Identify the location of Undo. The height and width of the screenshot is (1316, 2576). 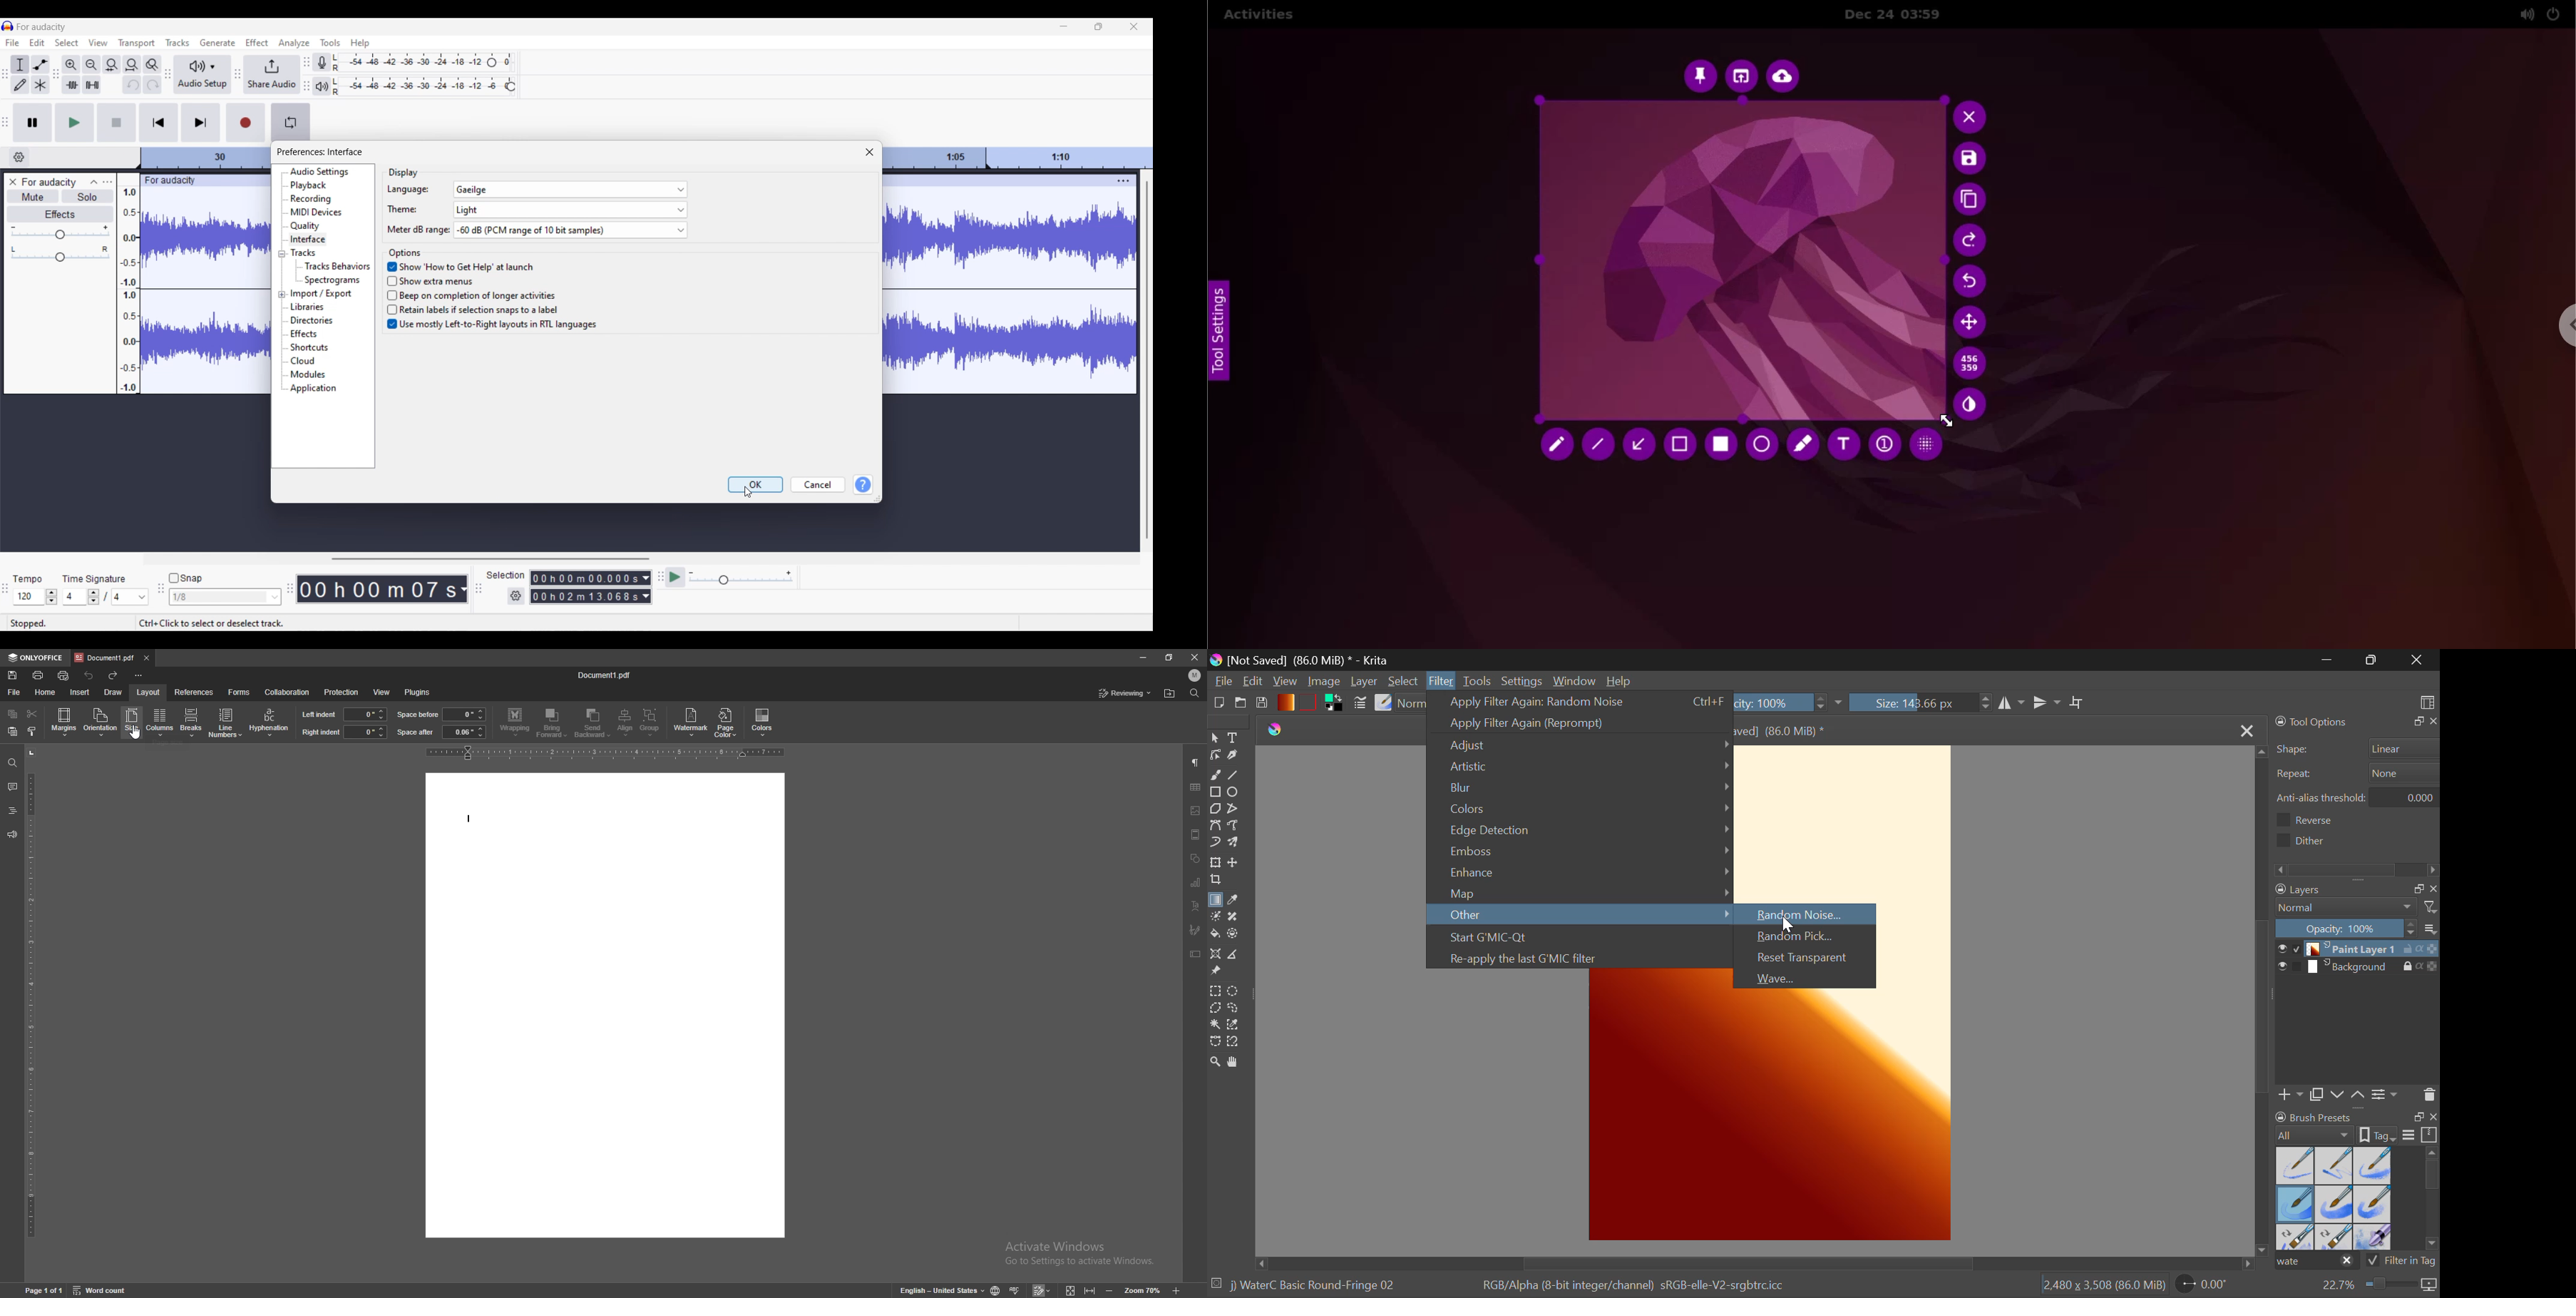
(132, 84).